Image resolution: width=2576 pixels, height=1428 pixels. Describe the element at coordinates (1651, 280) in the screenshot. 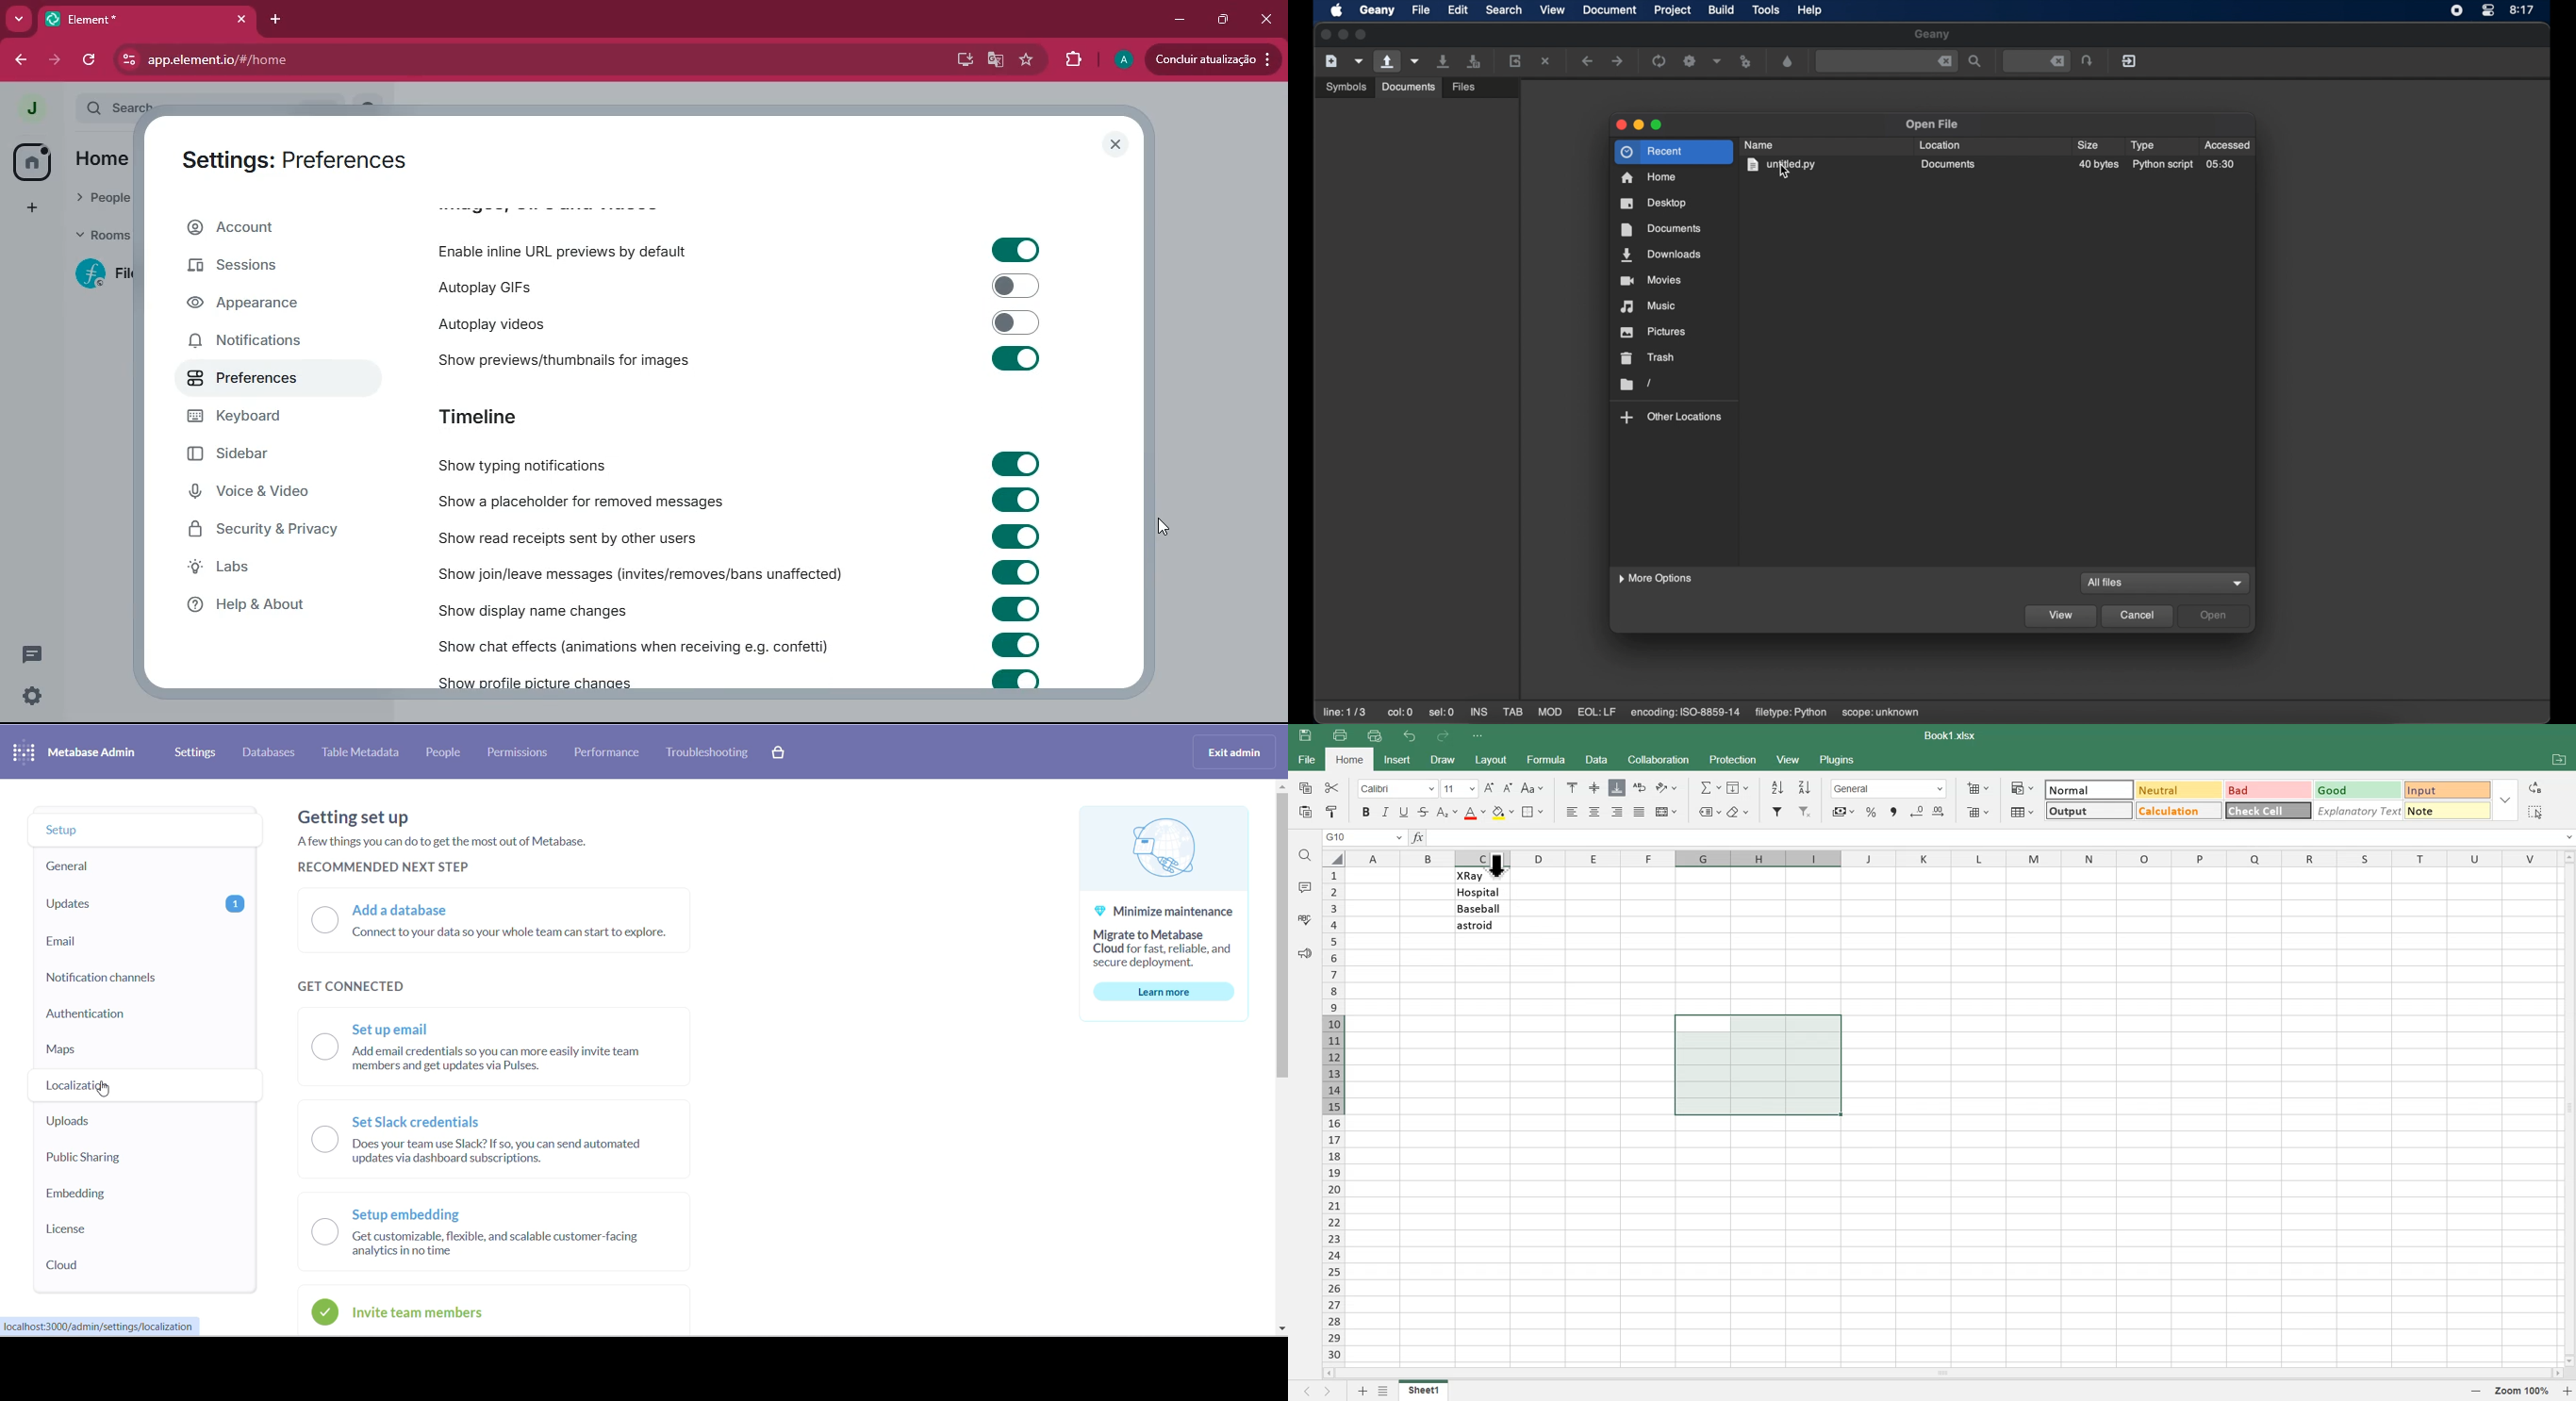

I see `movies` at that location.